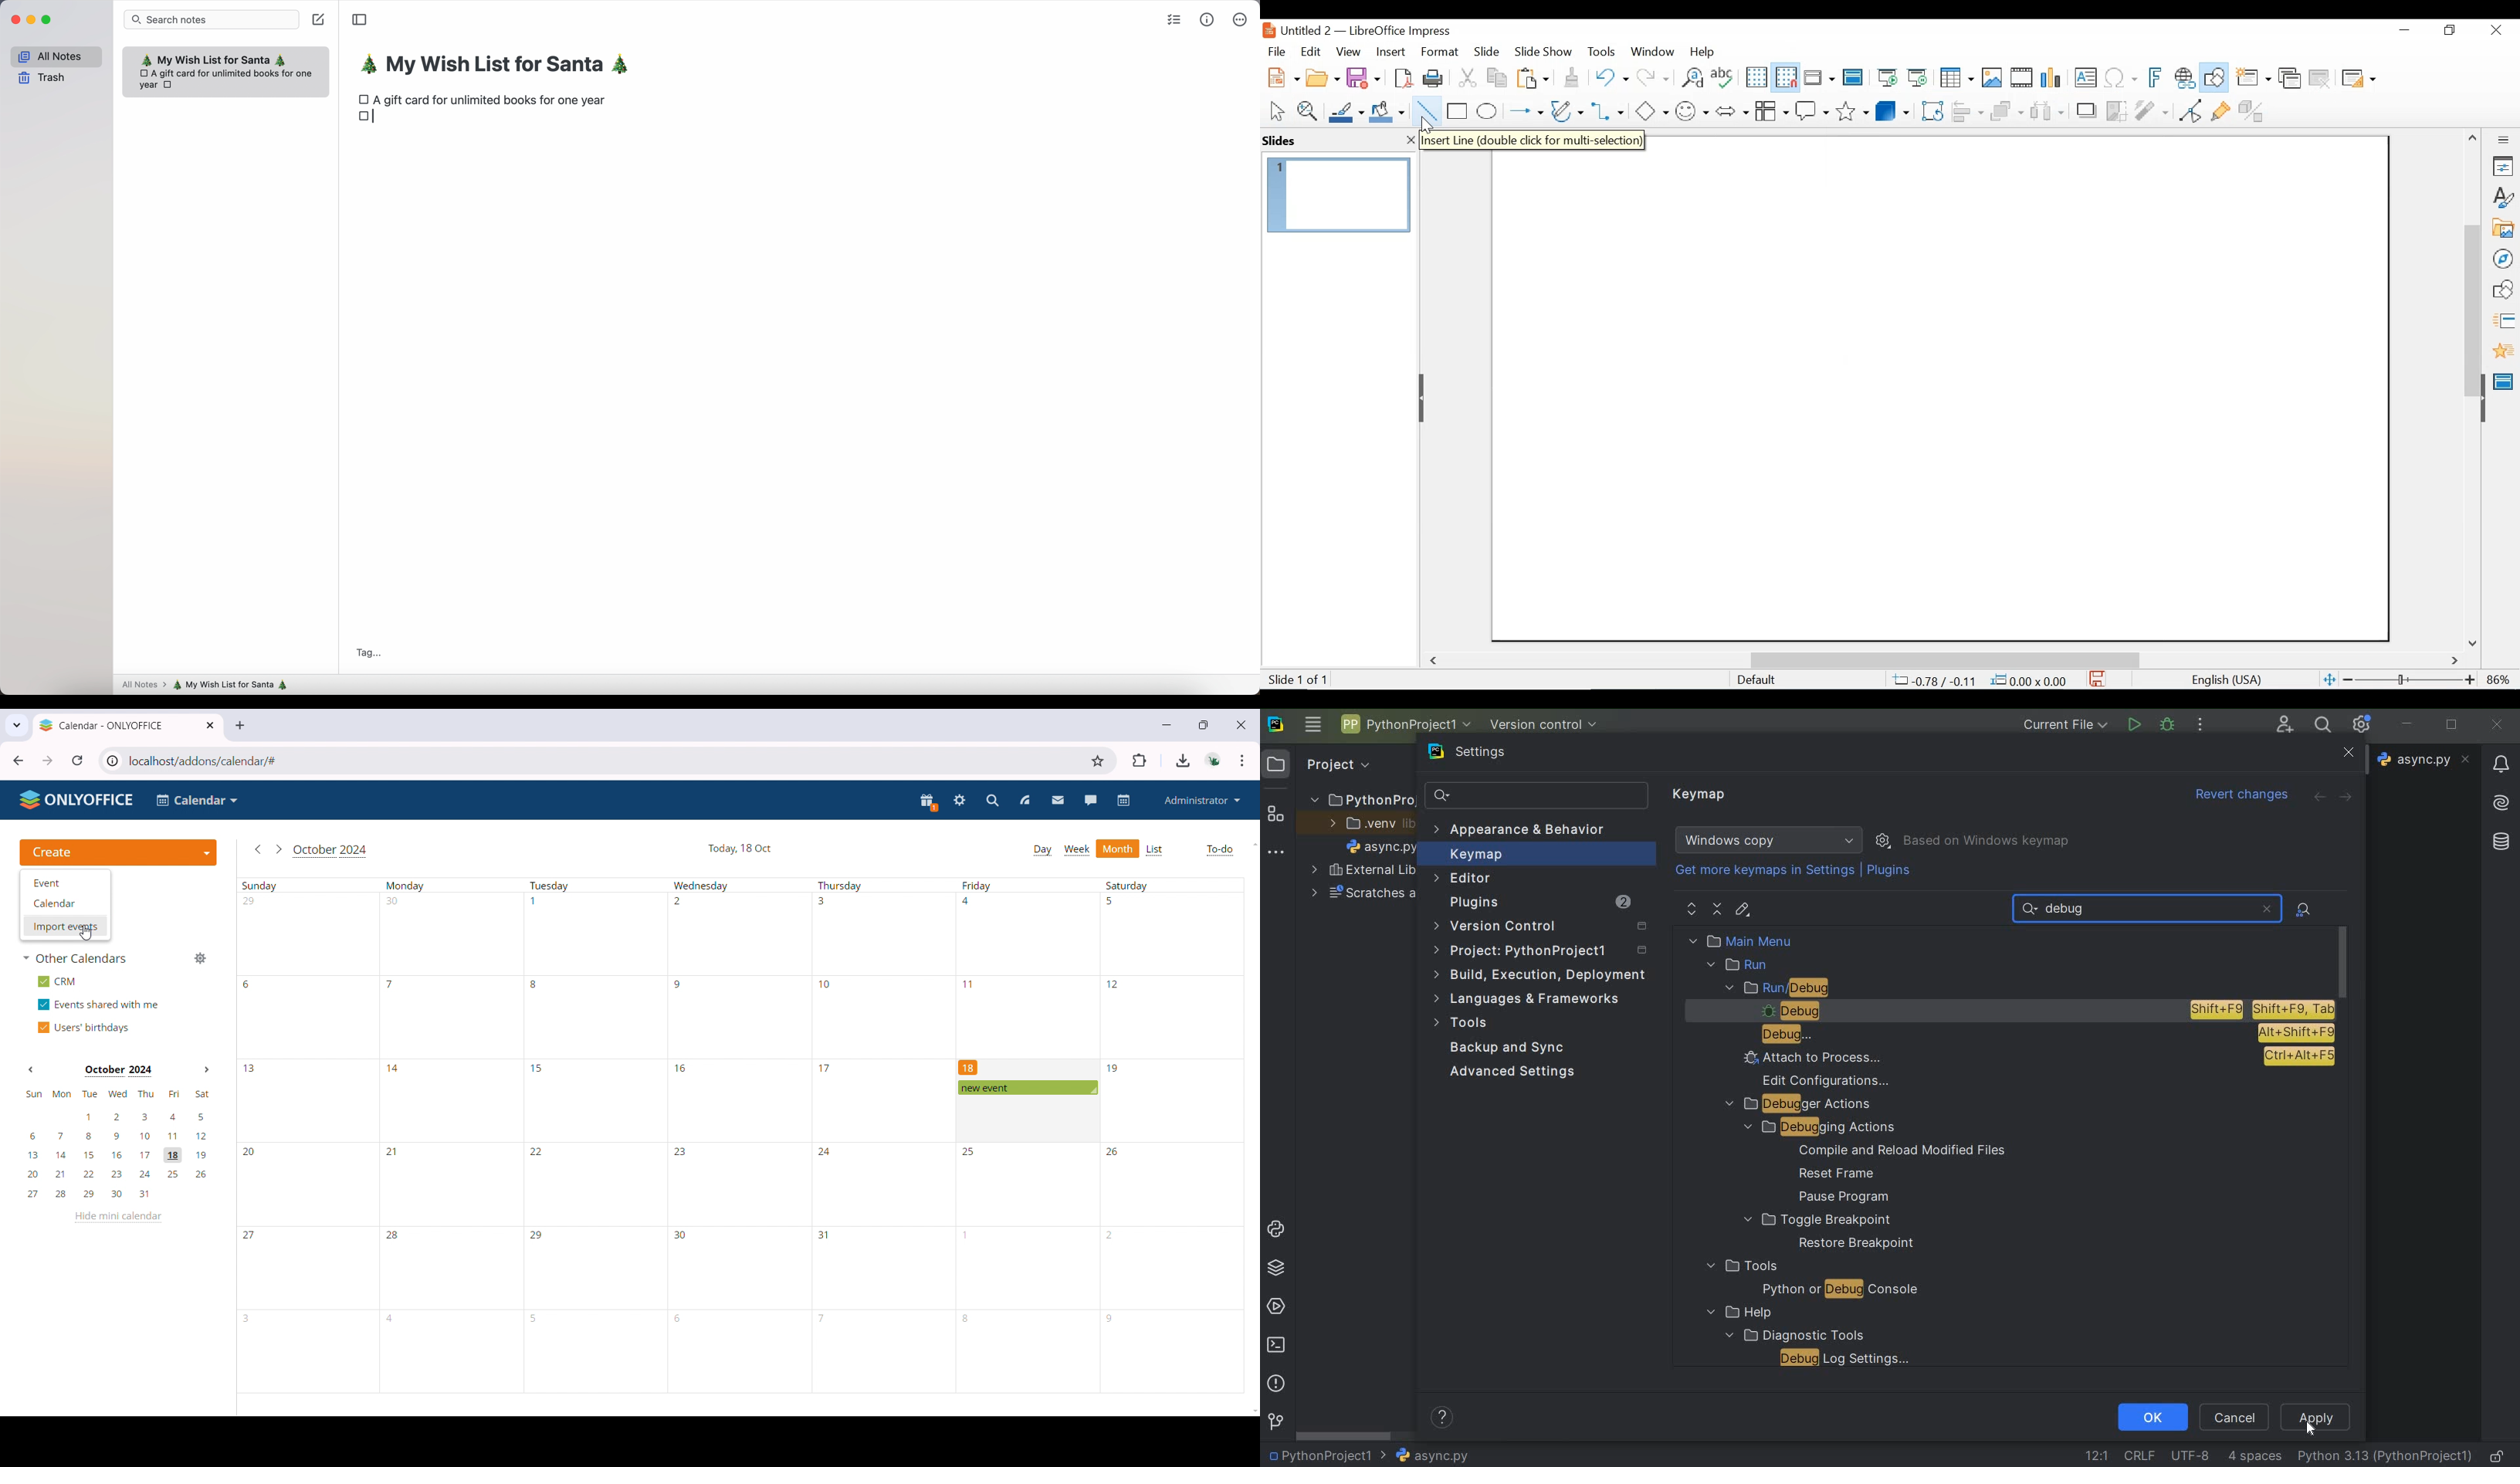 This screenshot has height=1484, width=2520. I want to click on Hide, so click(2482, 395).